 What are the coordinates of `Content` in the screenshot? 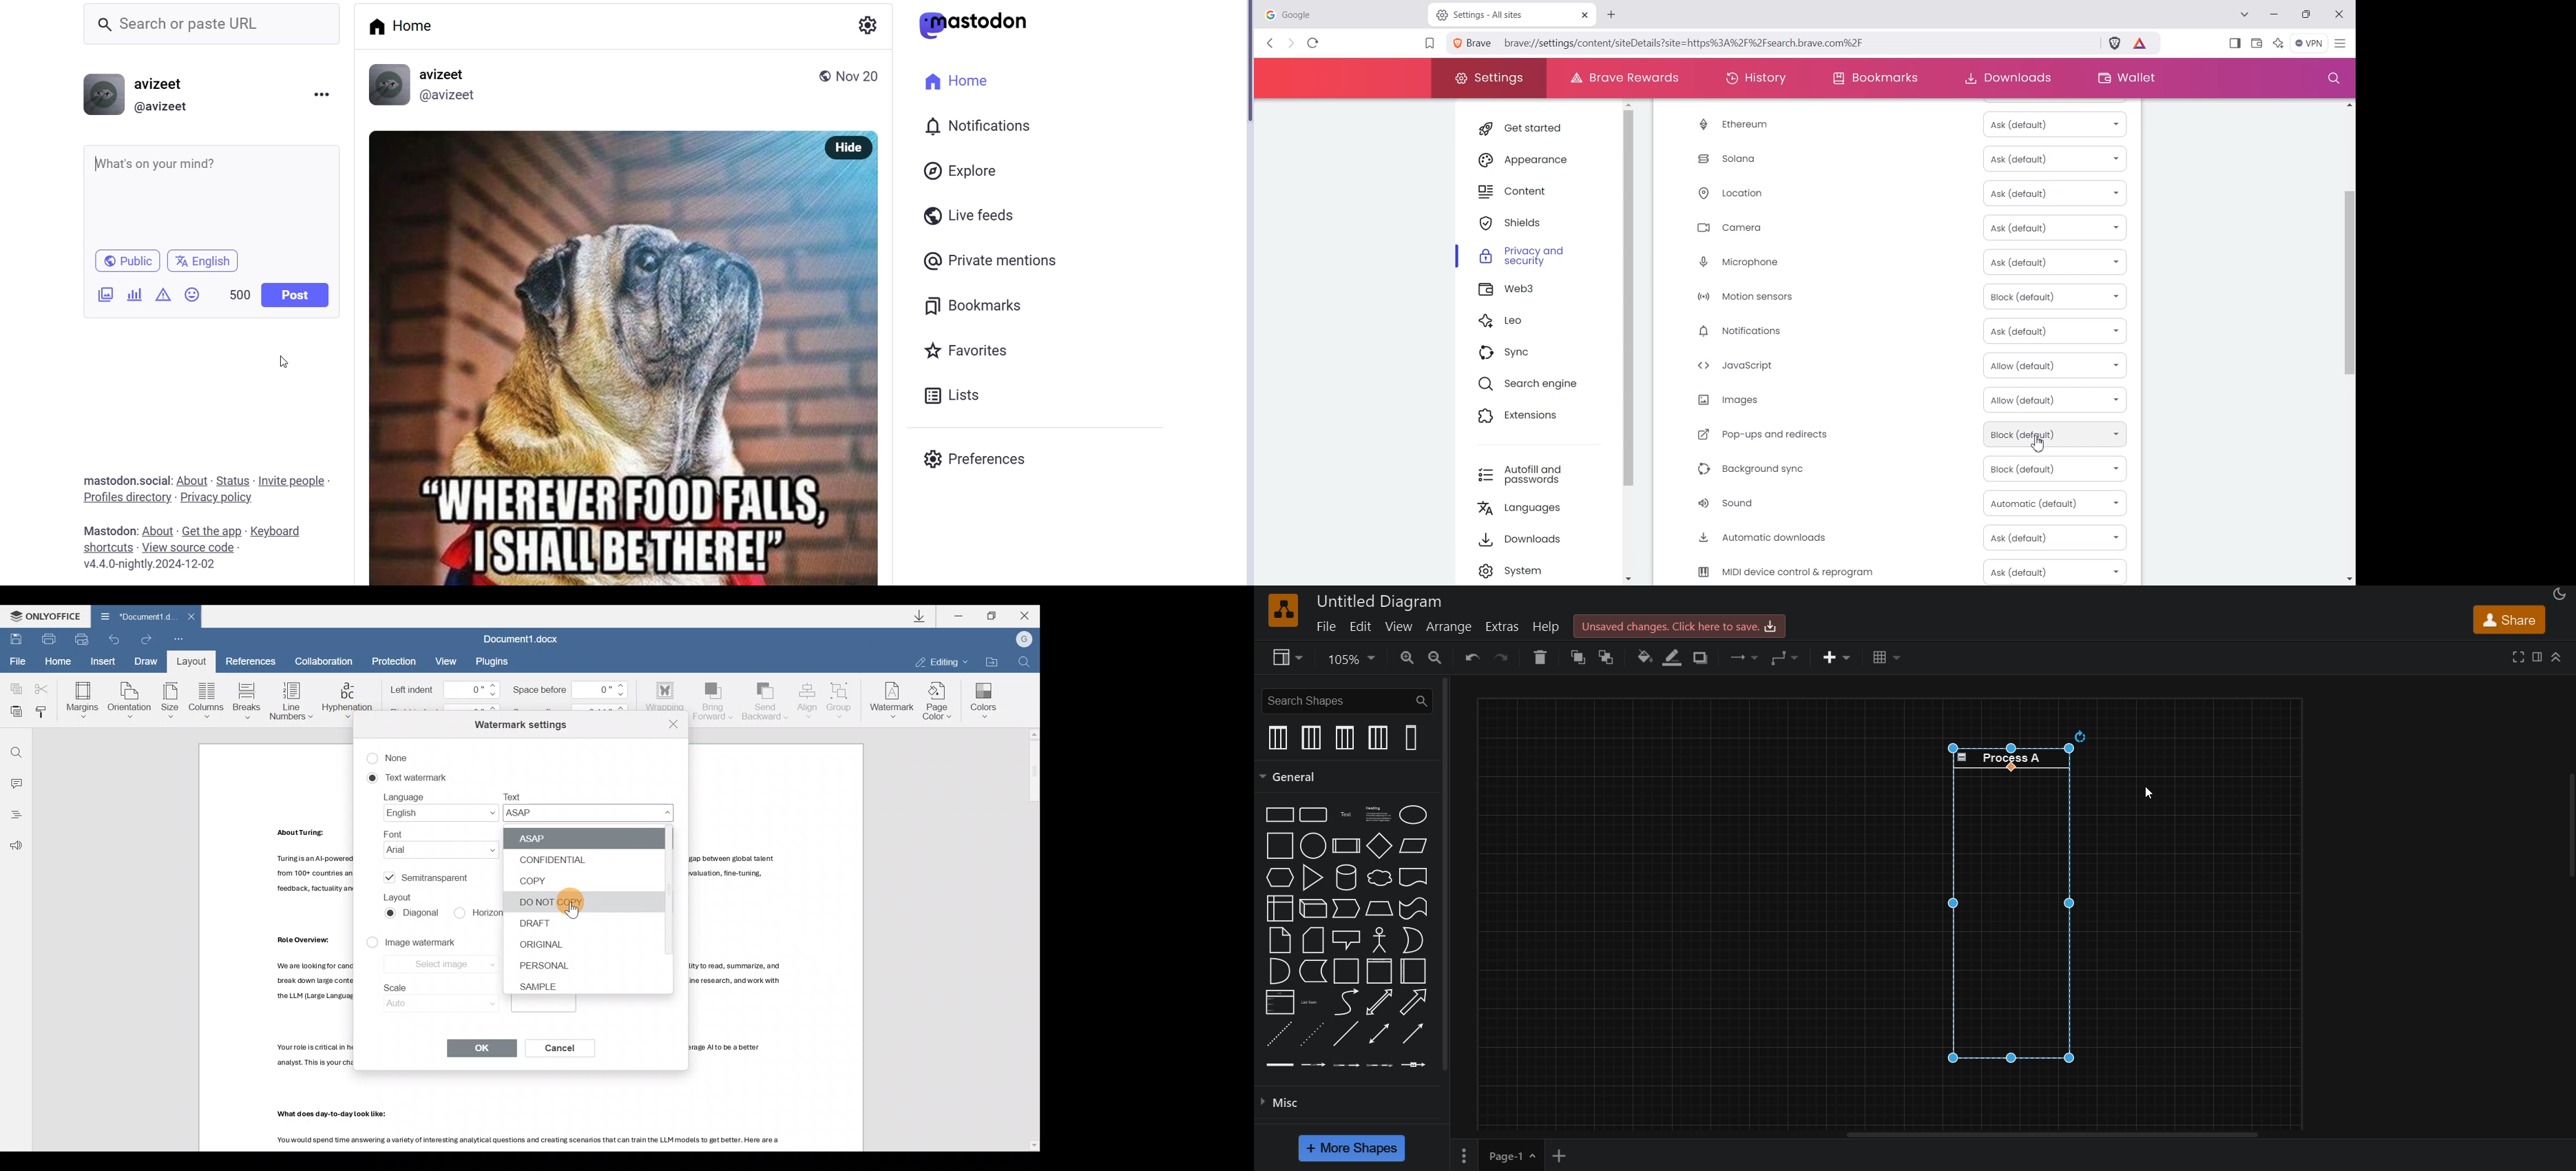 It's located at (1537, 192).